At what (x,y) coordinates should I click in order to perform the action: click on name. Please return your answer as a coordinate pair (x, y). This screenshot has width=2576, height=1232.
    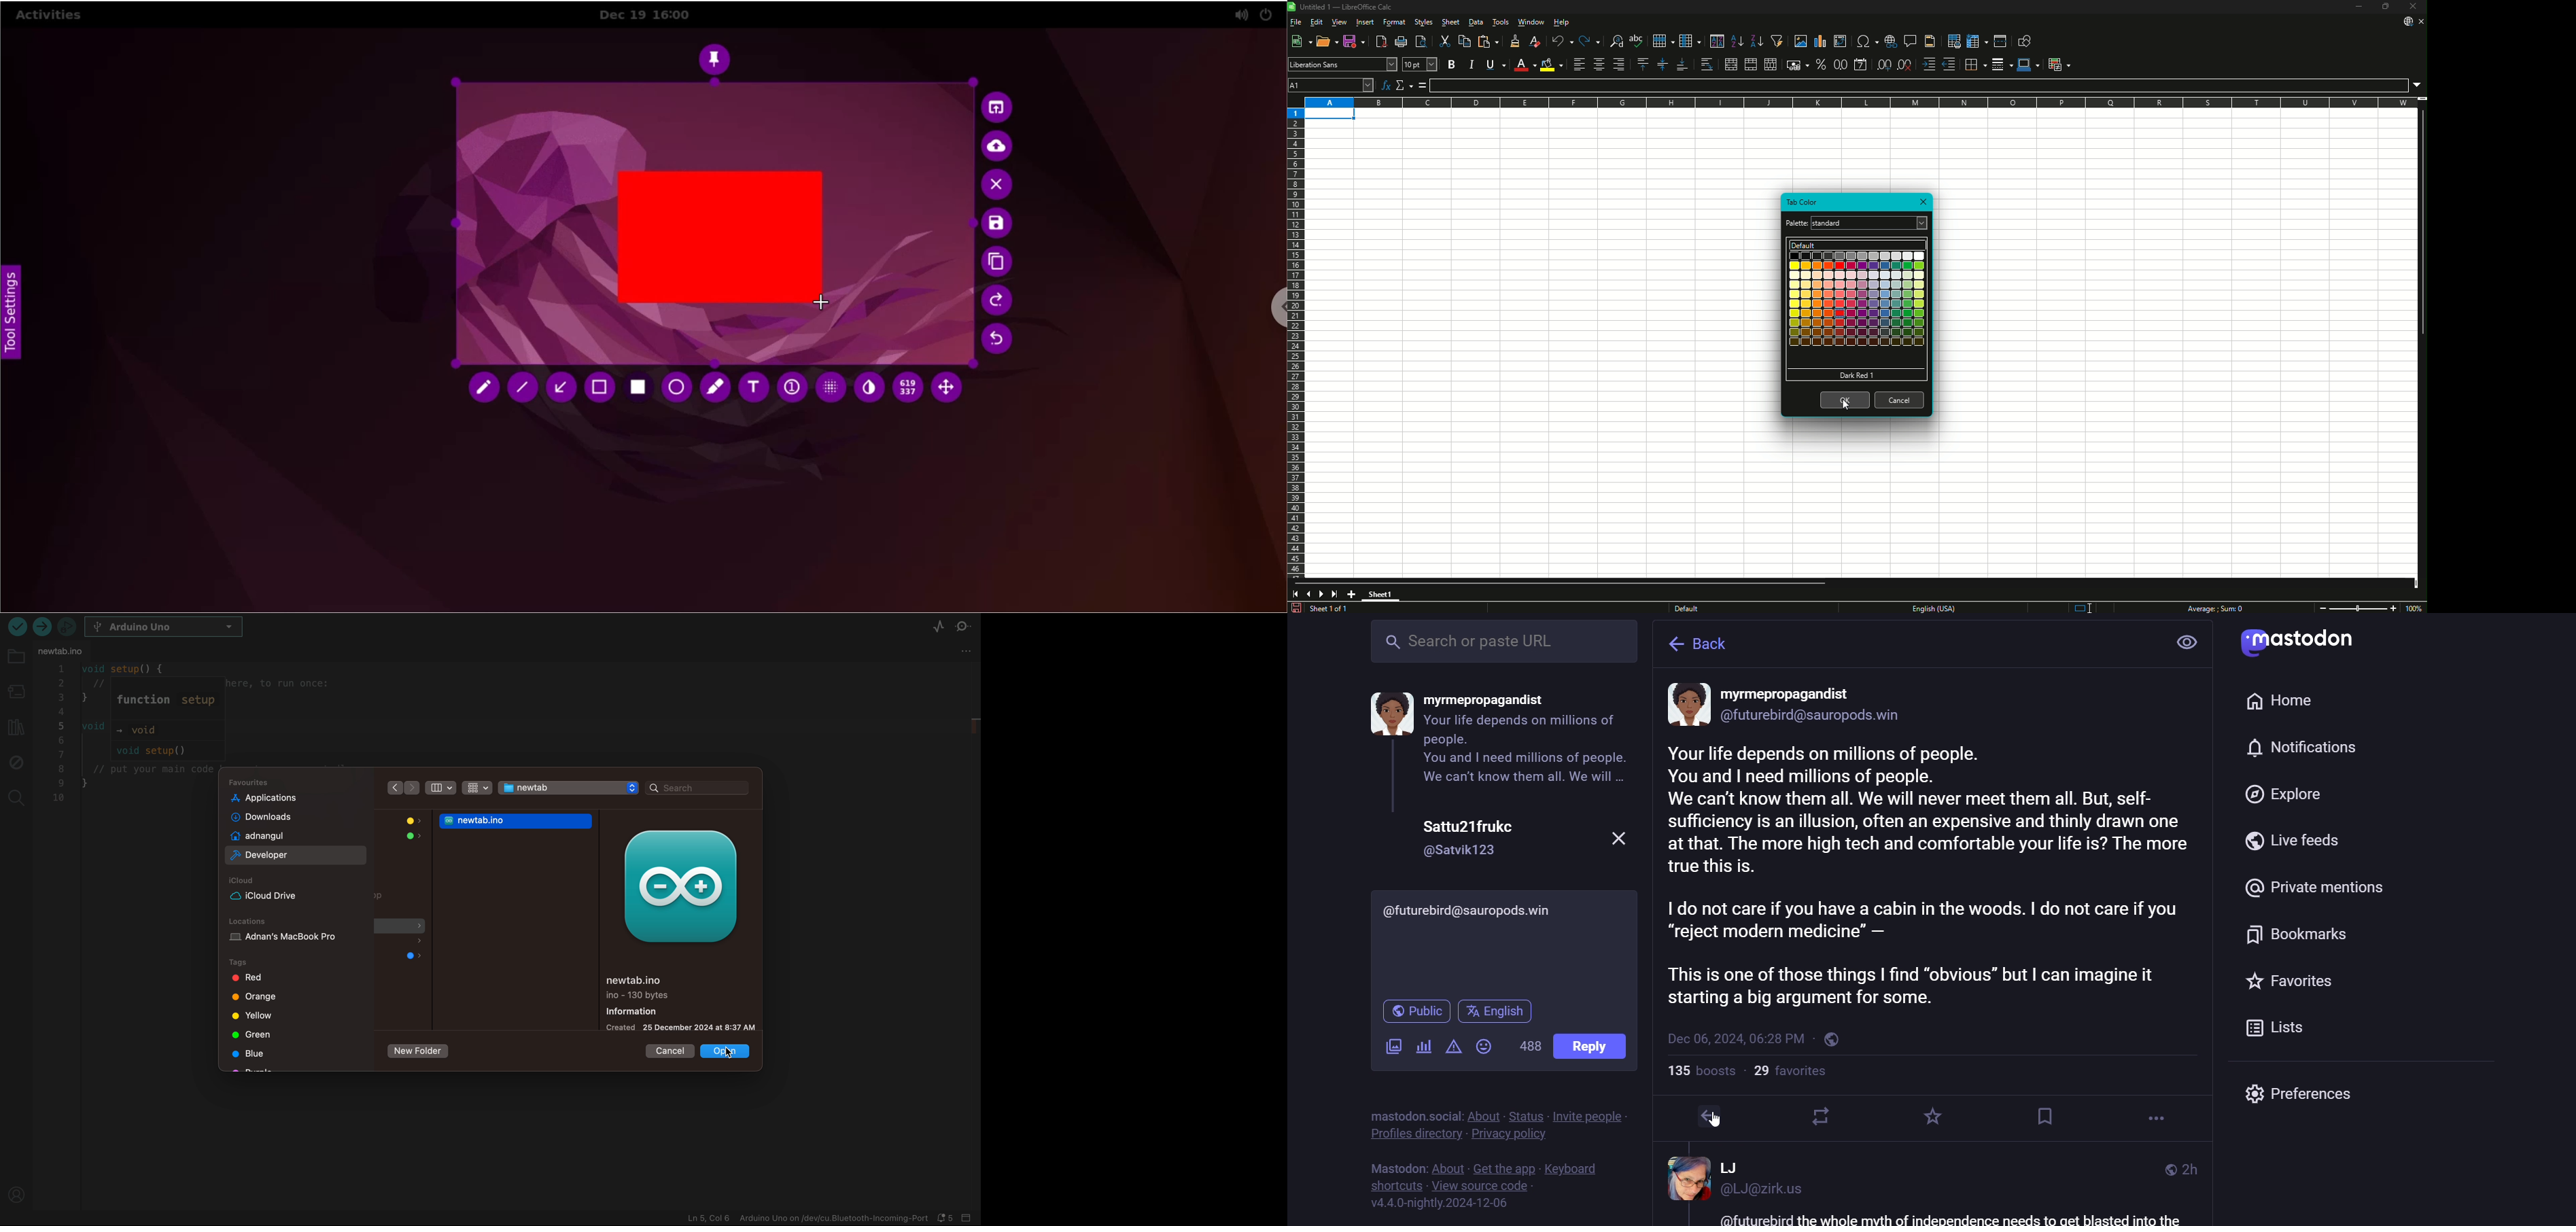
    Looking at the image, I should click on (1471, 824).